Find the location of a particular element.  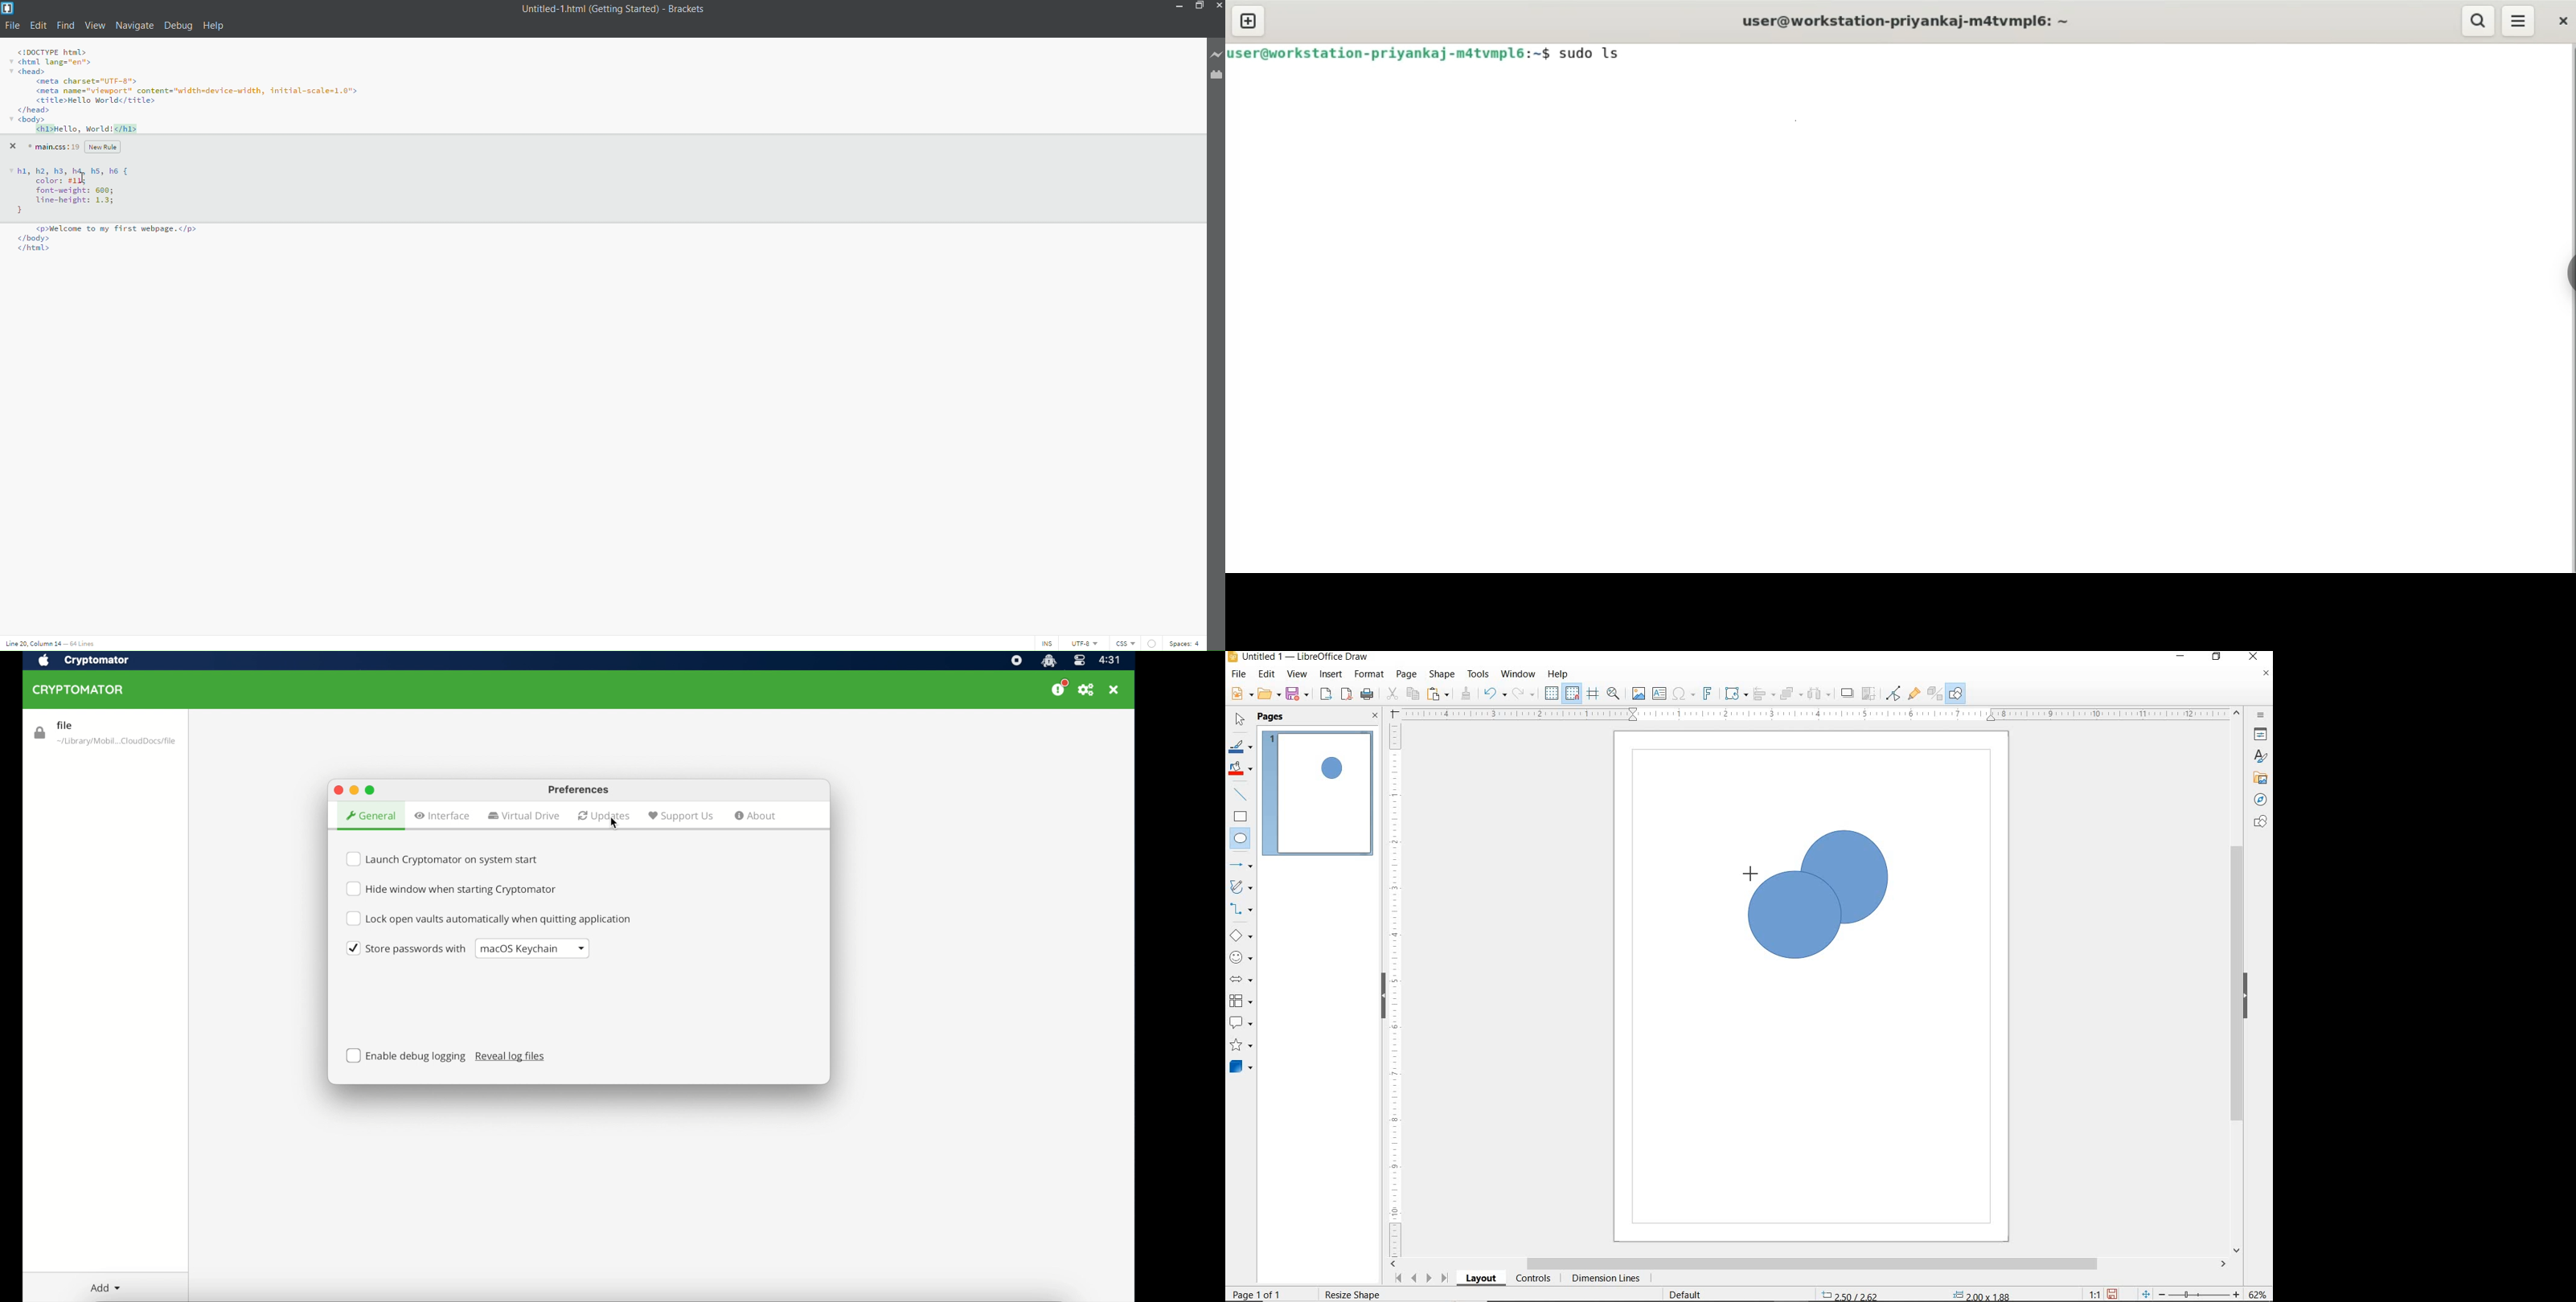

command is located at coordinates (1594, 53).